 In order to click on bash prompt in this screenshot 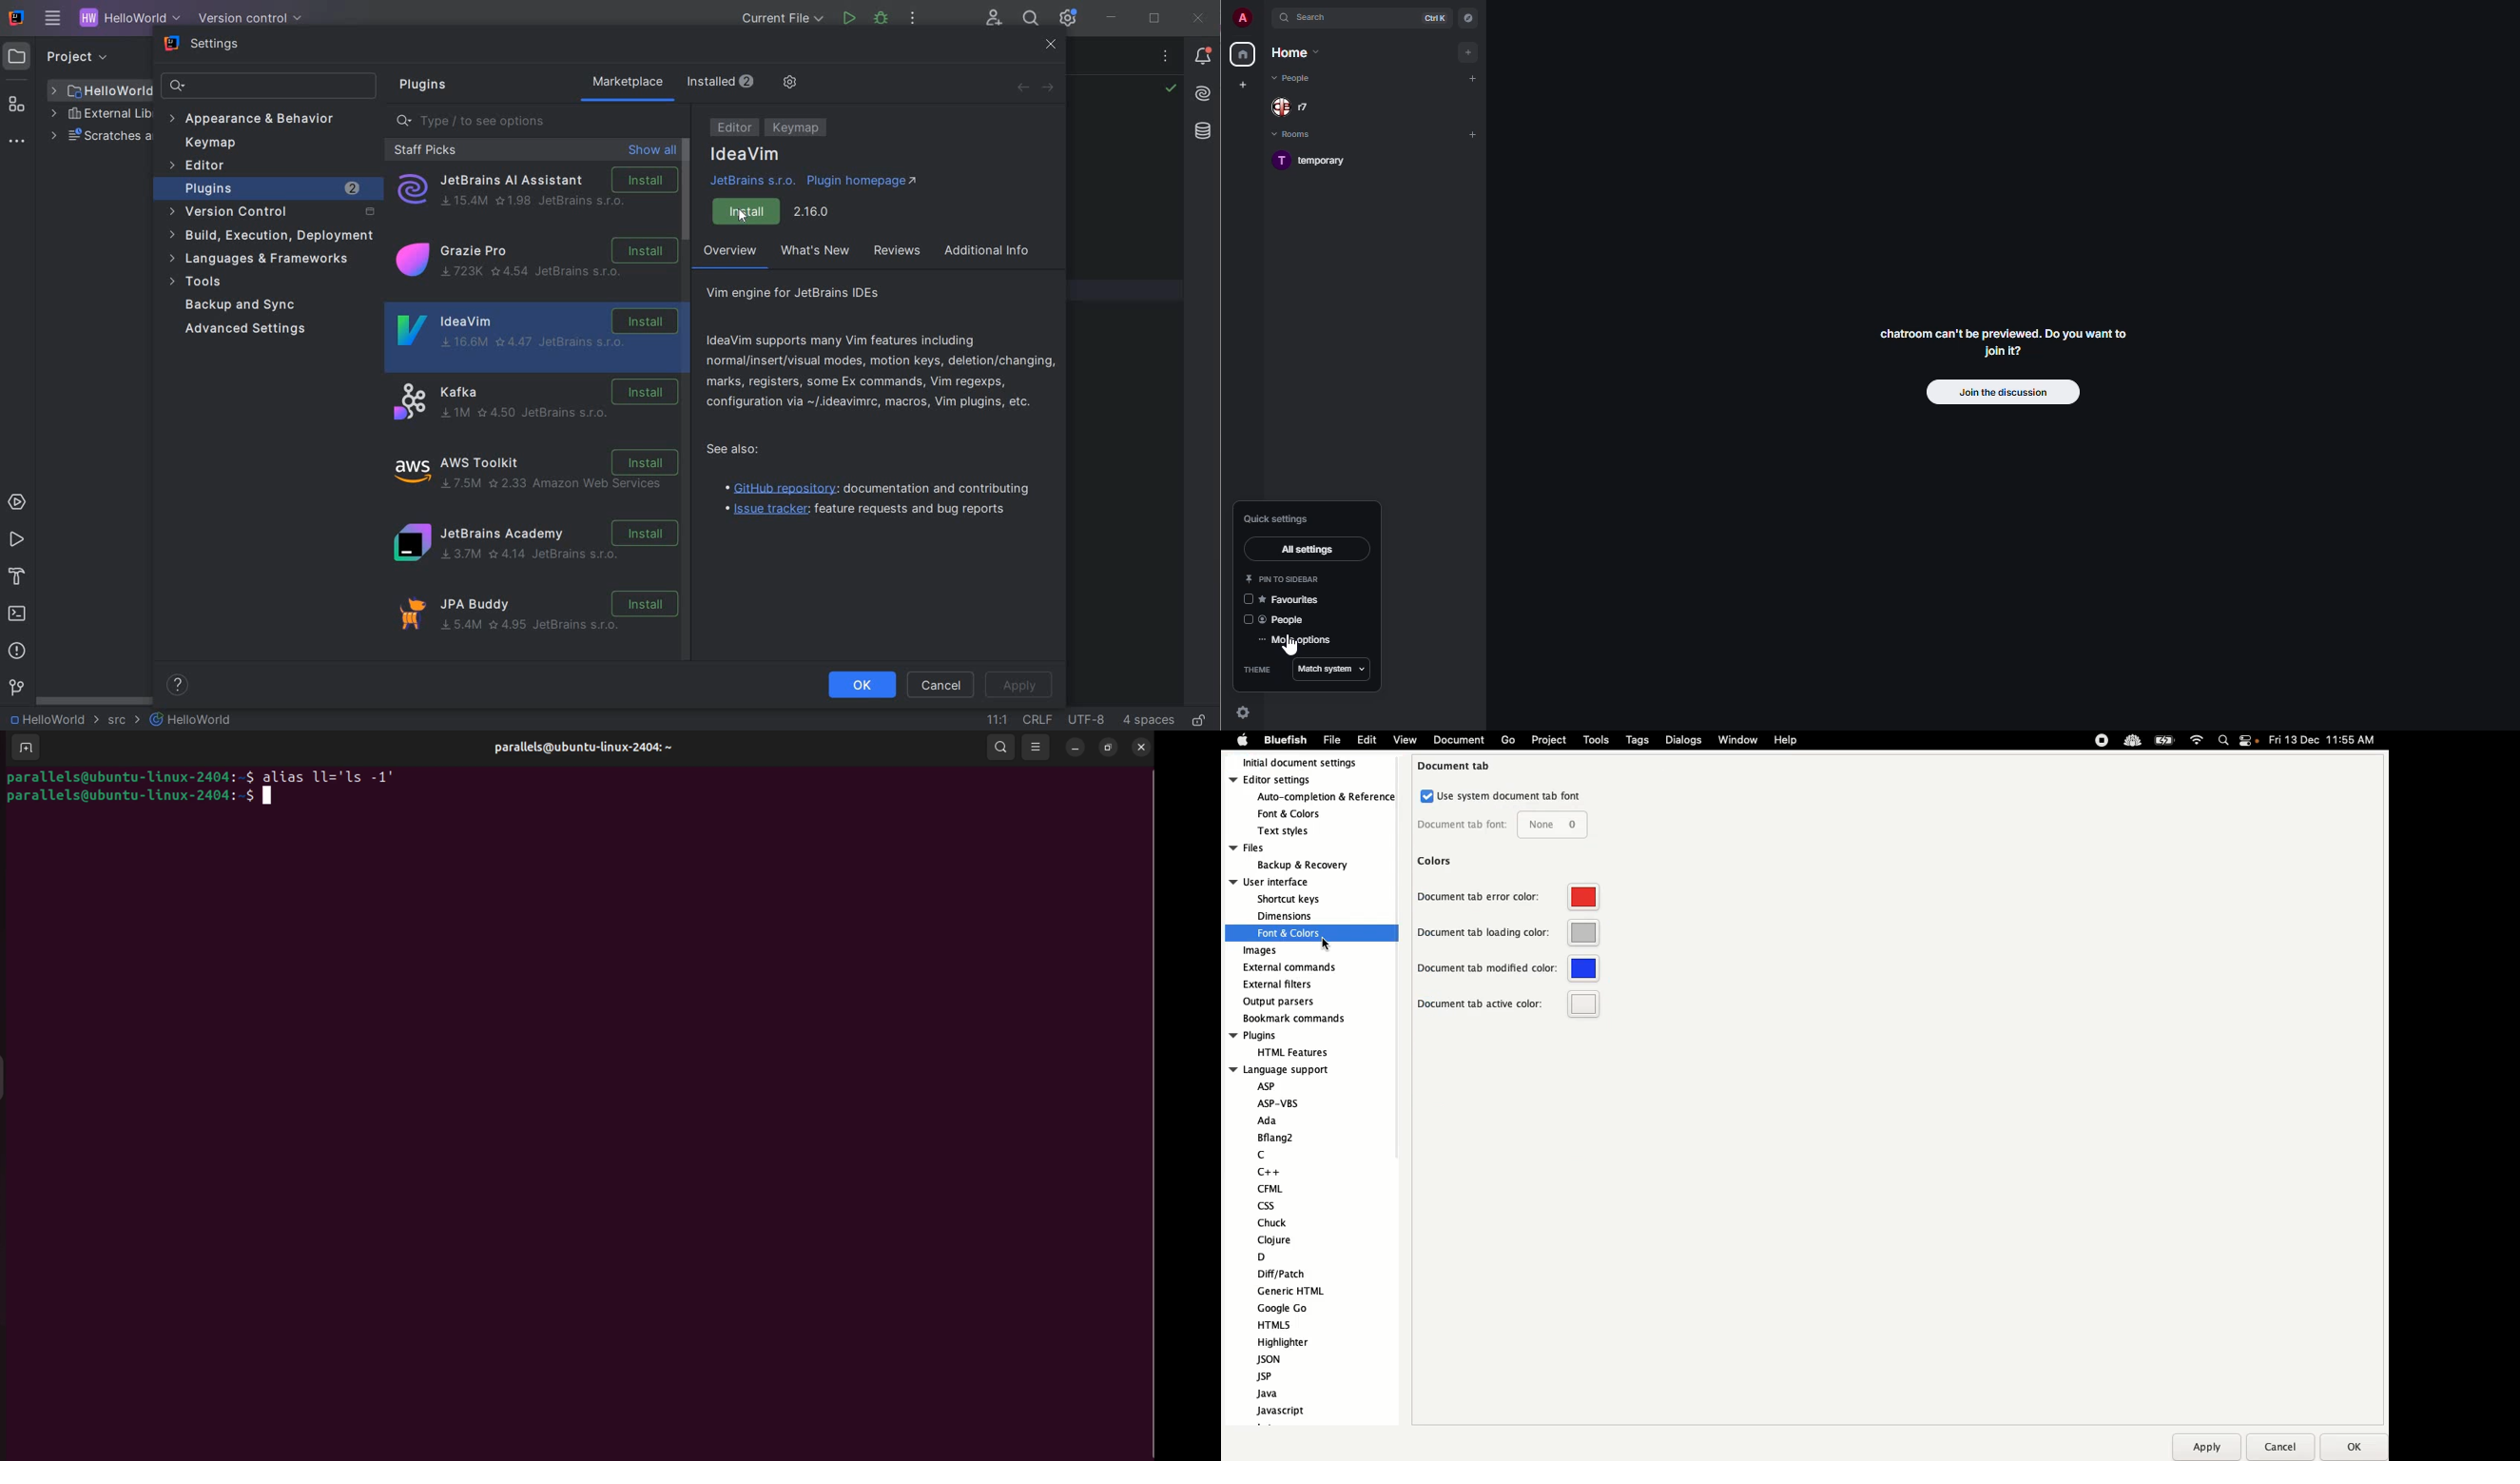, I will do `click(129, 796)`.